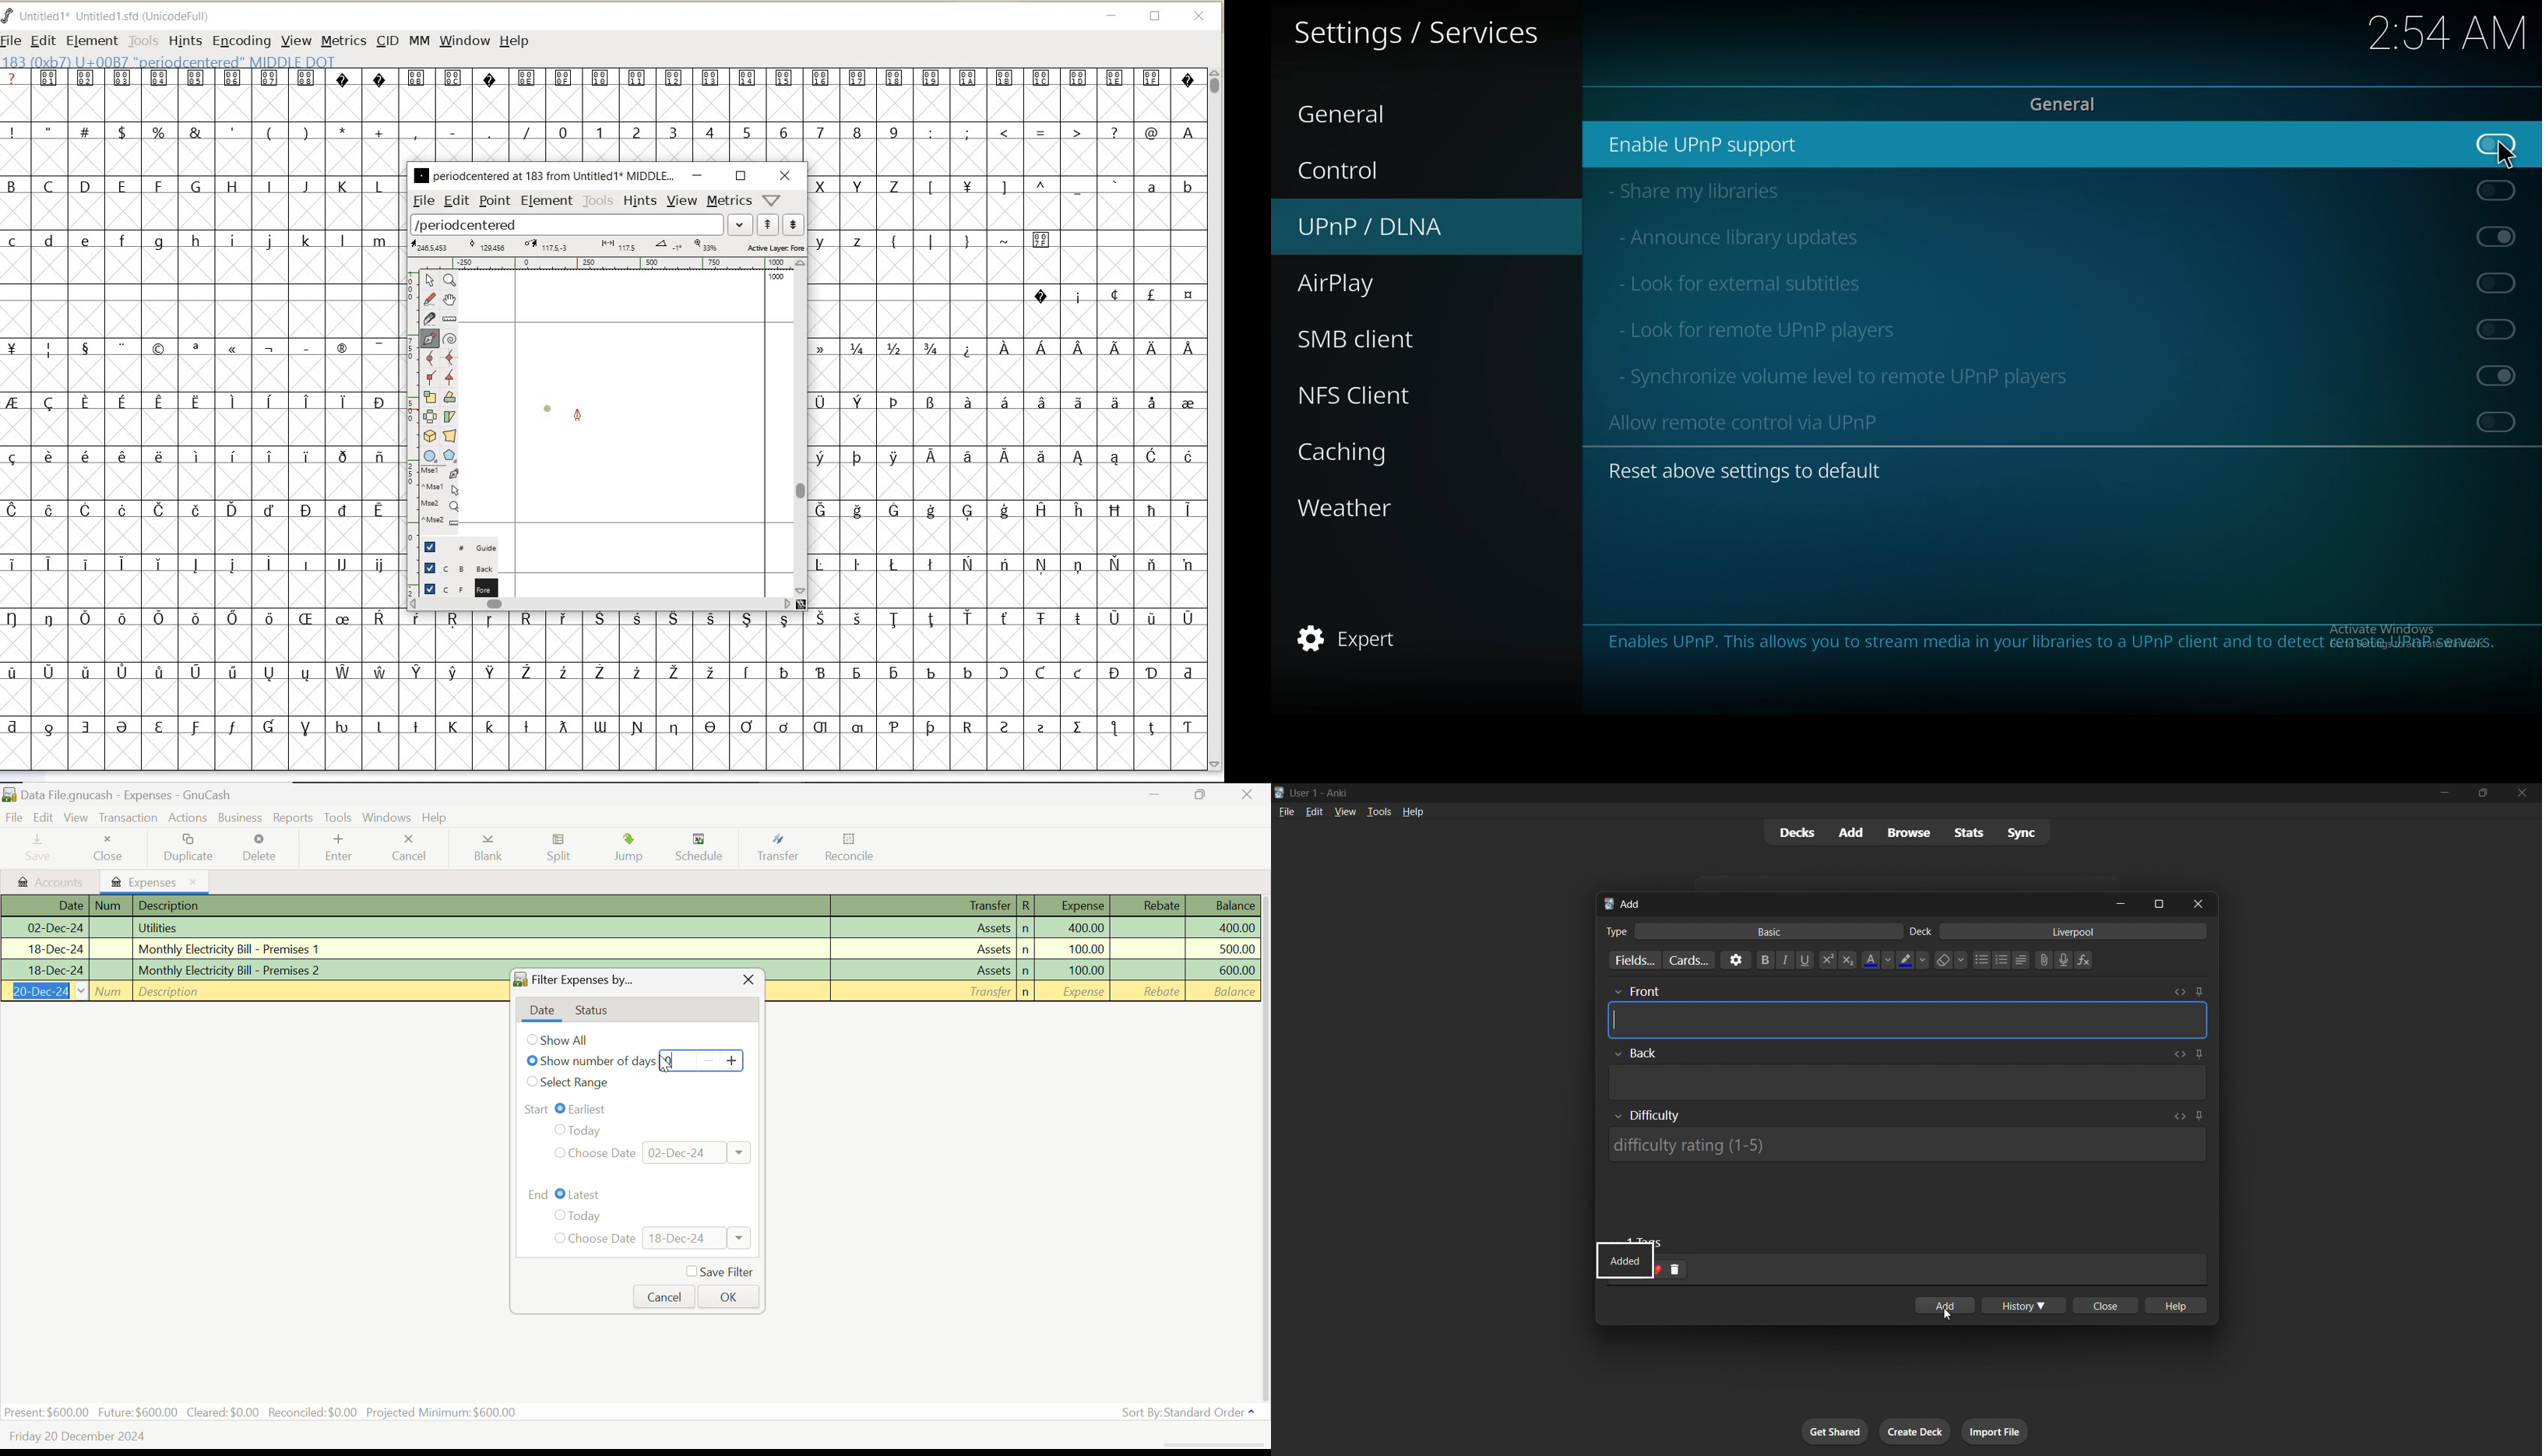 This screenshot has height=1456, width=2548. What do you see at coordinates (430, 338) in the screenshot?
I see `add a point, then drag out its control points` at bounding box center [430, 338].